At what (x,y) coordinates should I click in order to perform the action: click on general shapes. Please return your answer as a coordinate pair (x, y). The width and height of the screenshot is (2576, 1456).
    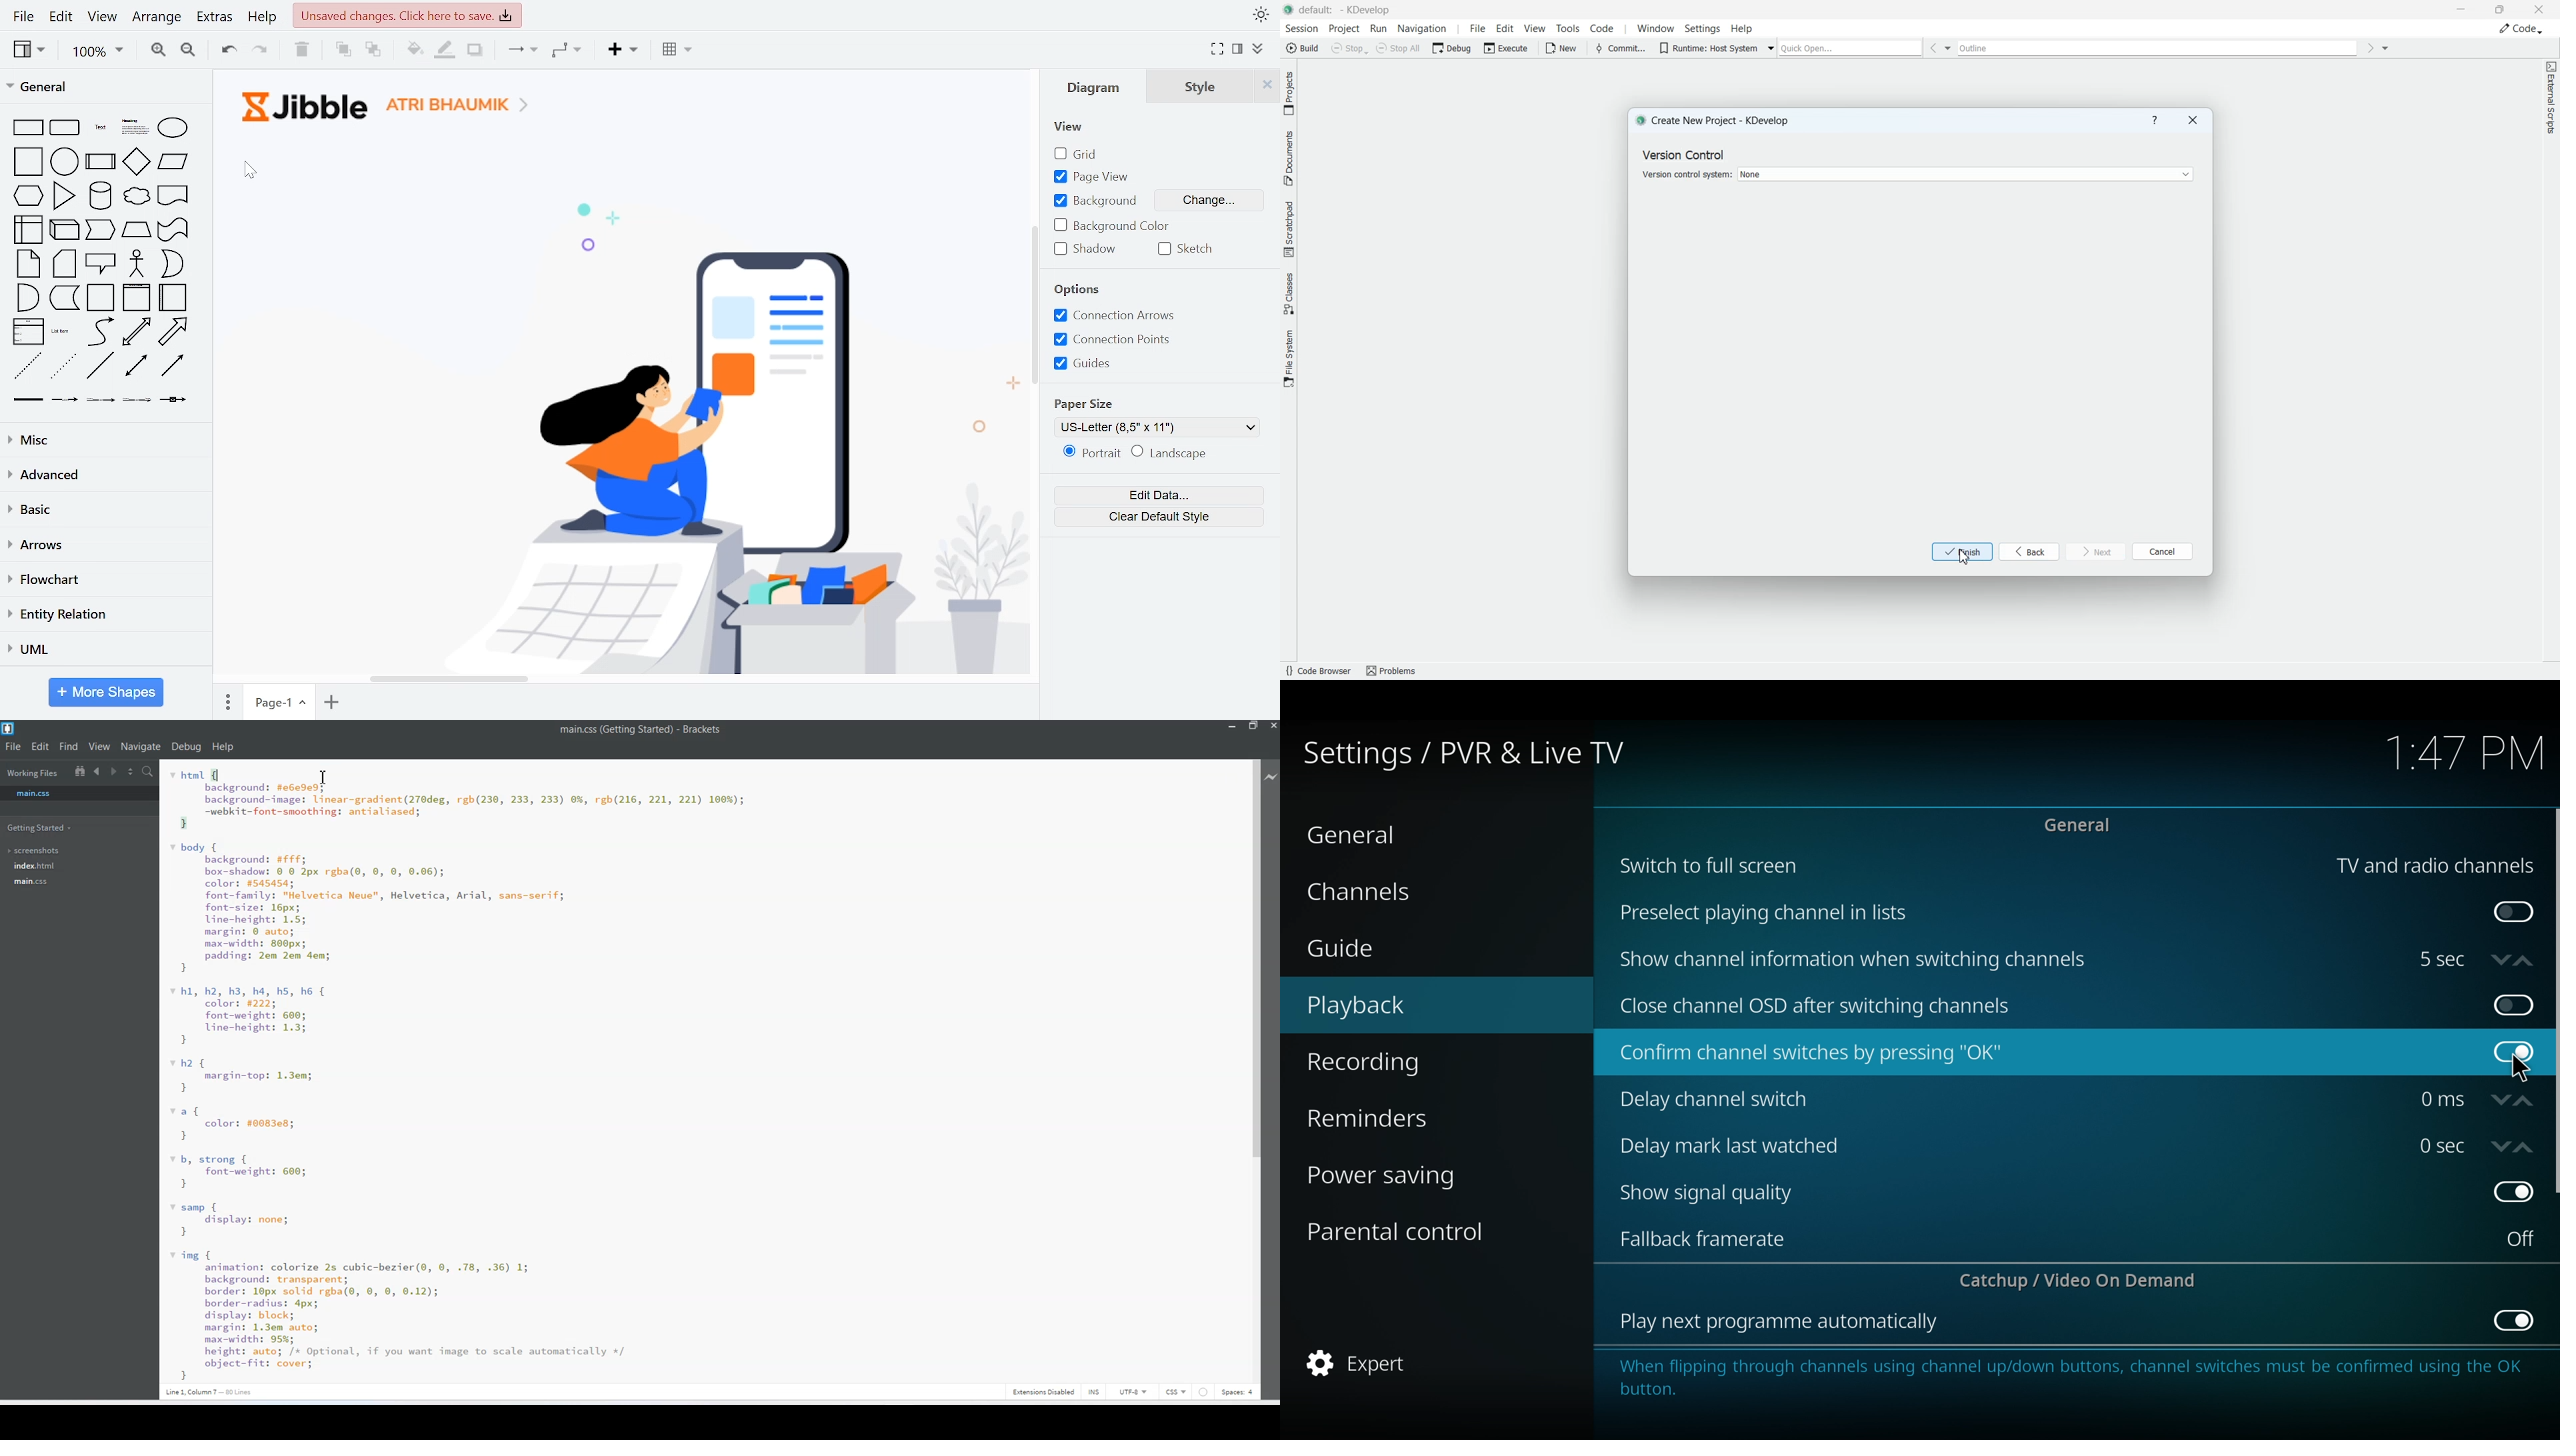
    Looking at the image, I should click on (98, 159).